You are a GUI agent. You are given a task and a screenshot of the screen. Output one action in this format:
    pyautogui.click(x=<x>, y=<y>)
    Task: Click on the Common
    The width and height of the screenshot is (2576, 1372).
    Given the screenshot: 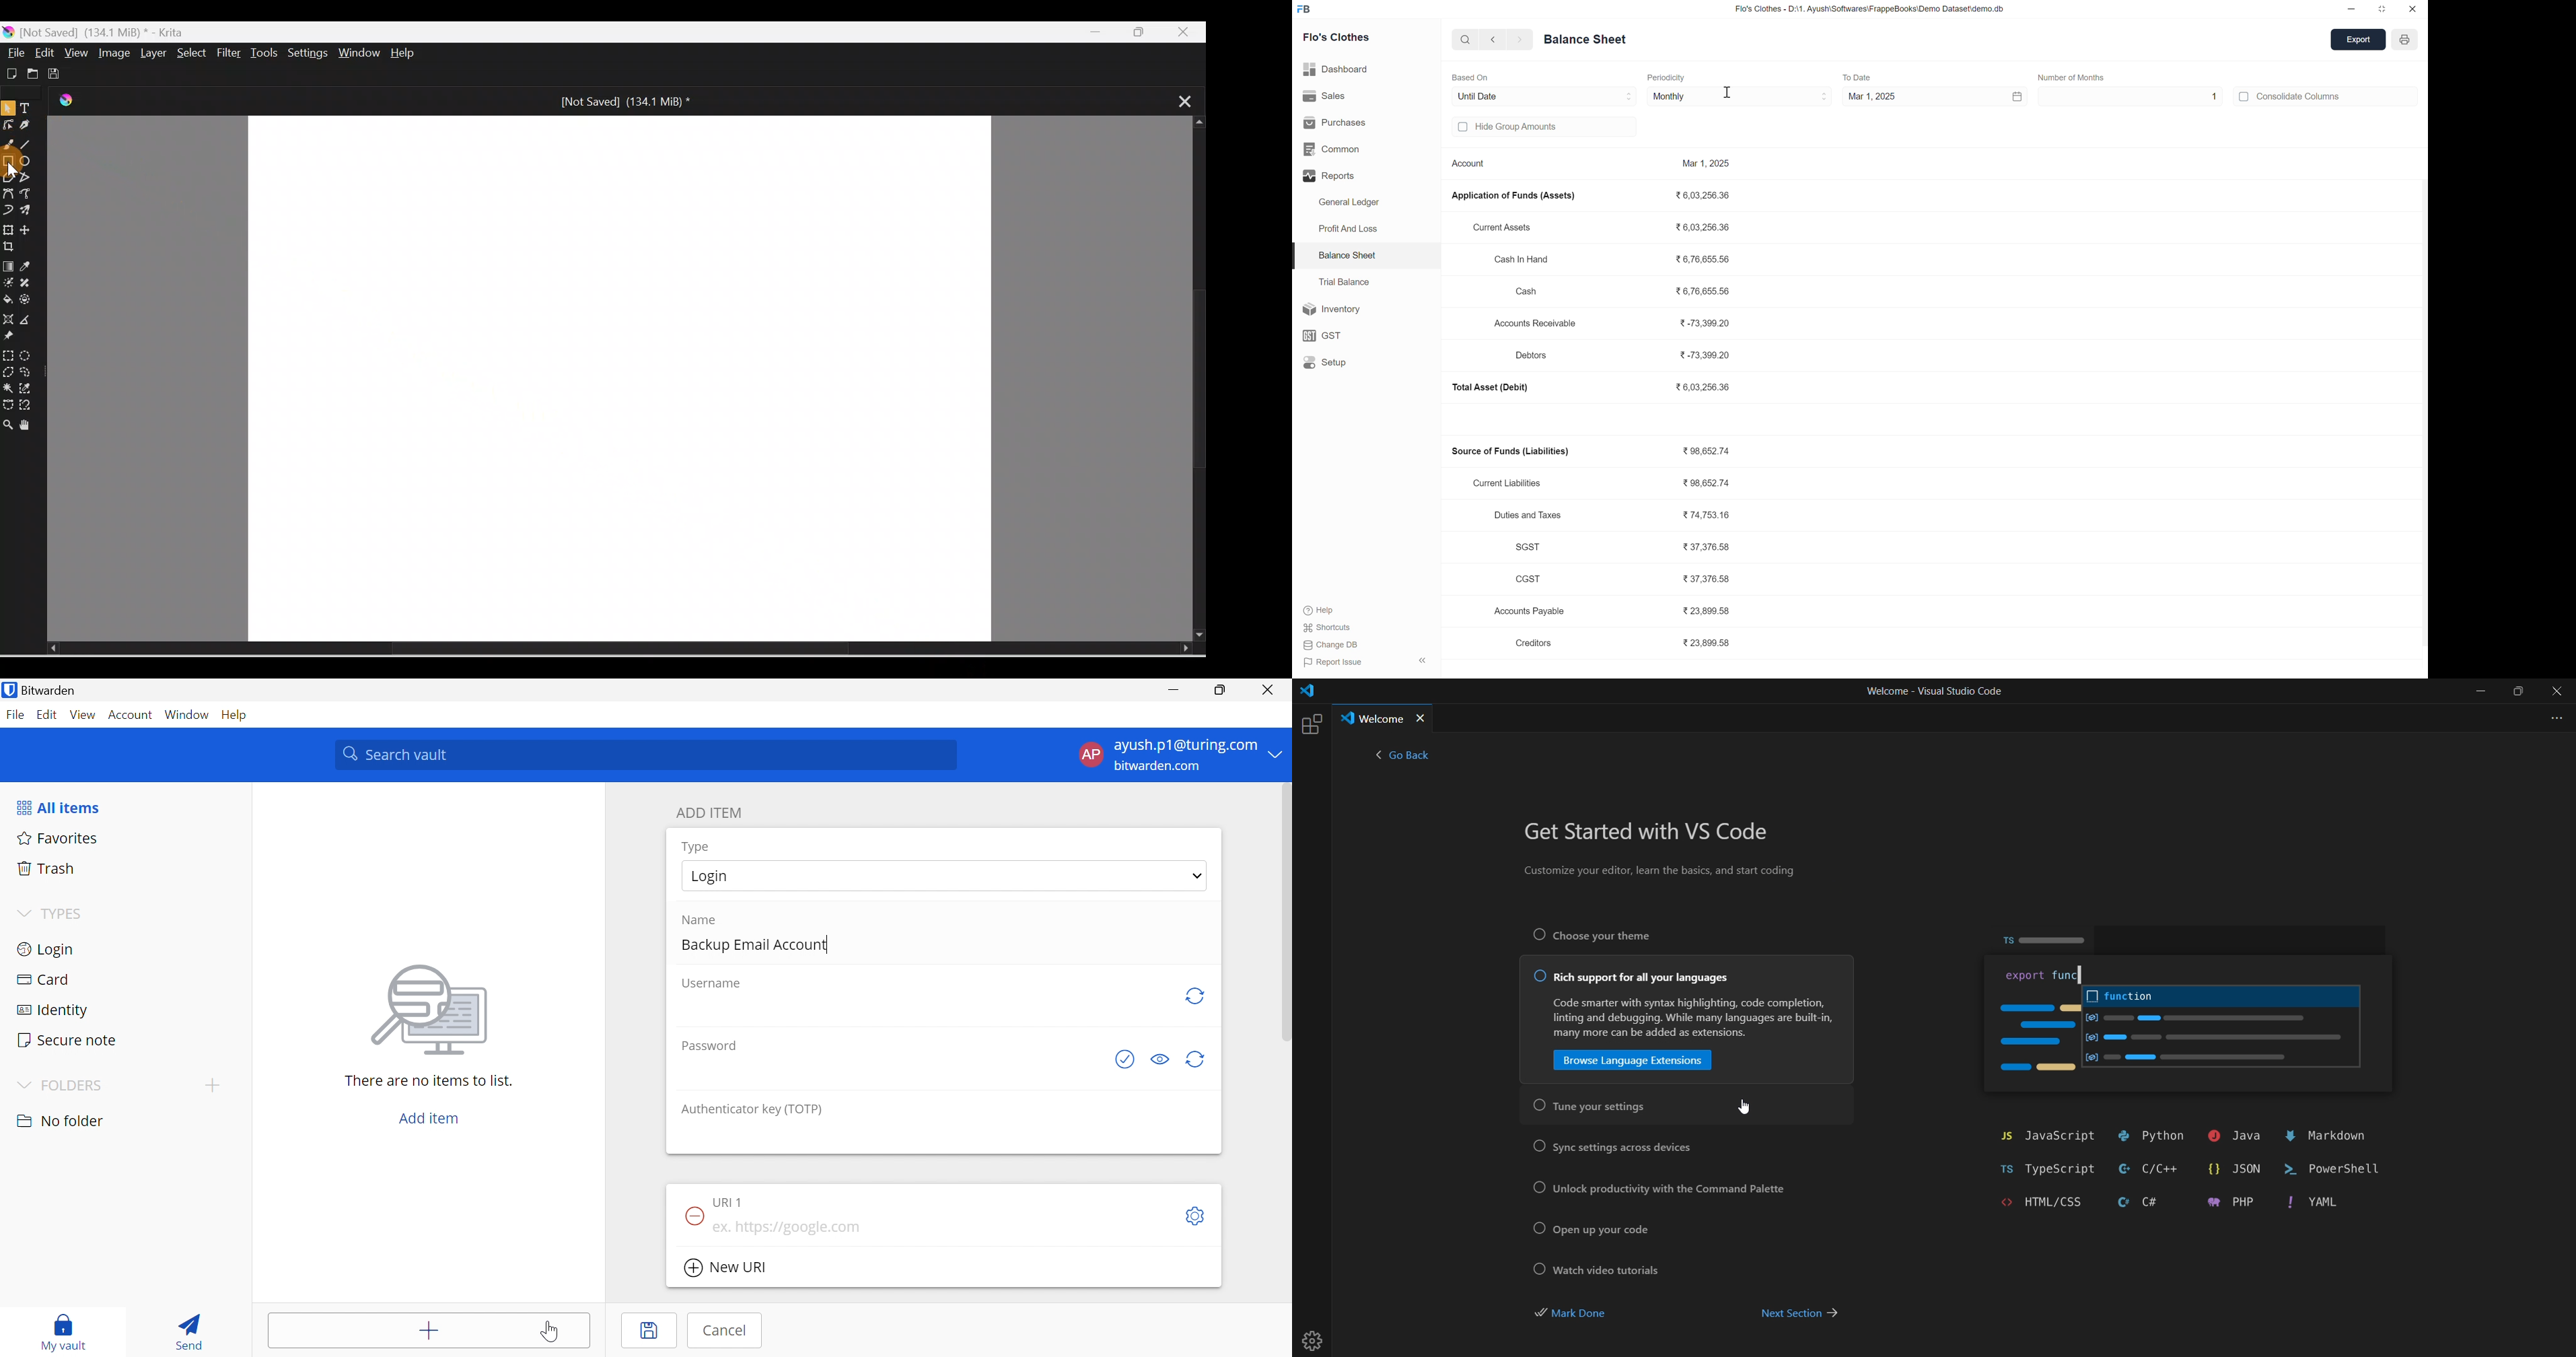 What is the action you would take?
    pyautogui.click(x=1344, y=150)
    